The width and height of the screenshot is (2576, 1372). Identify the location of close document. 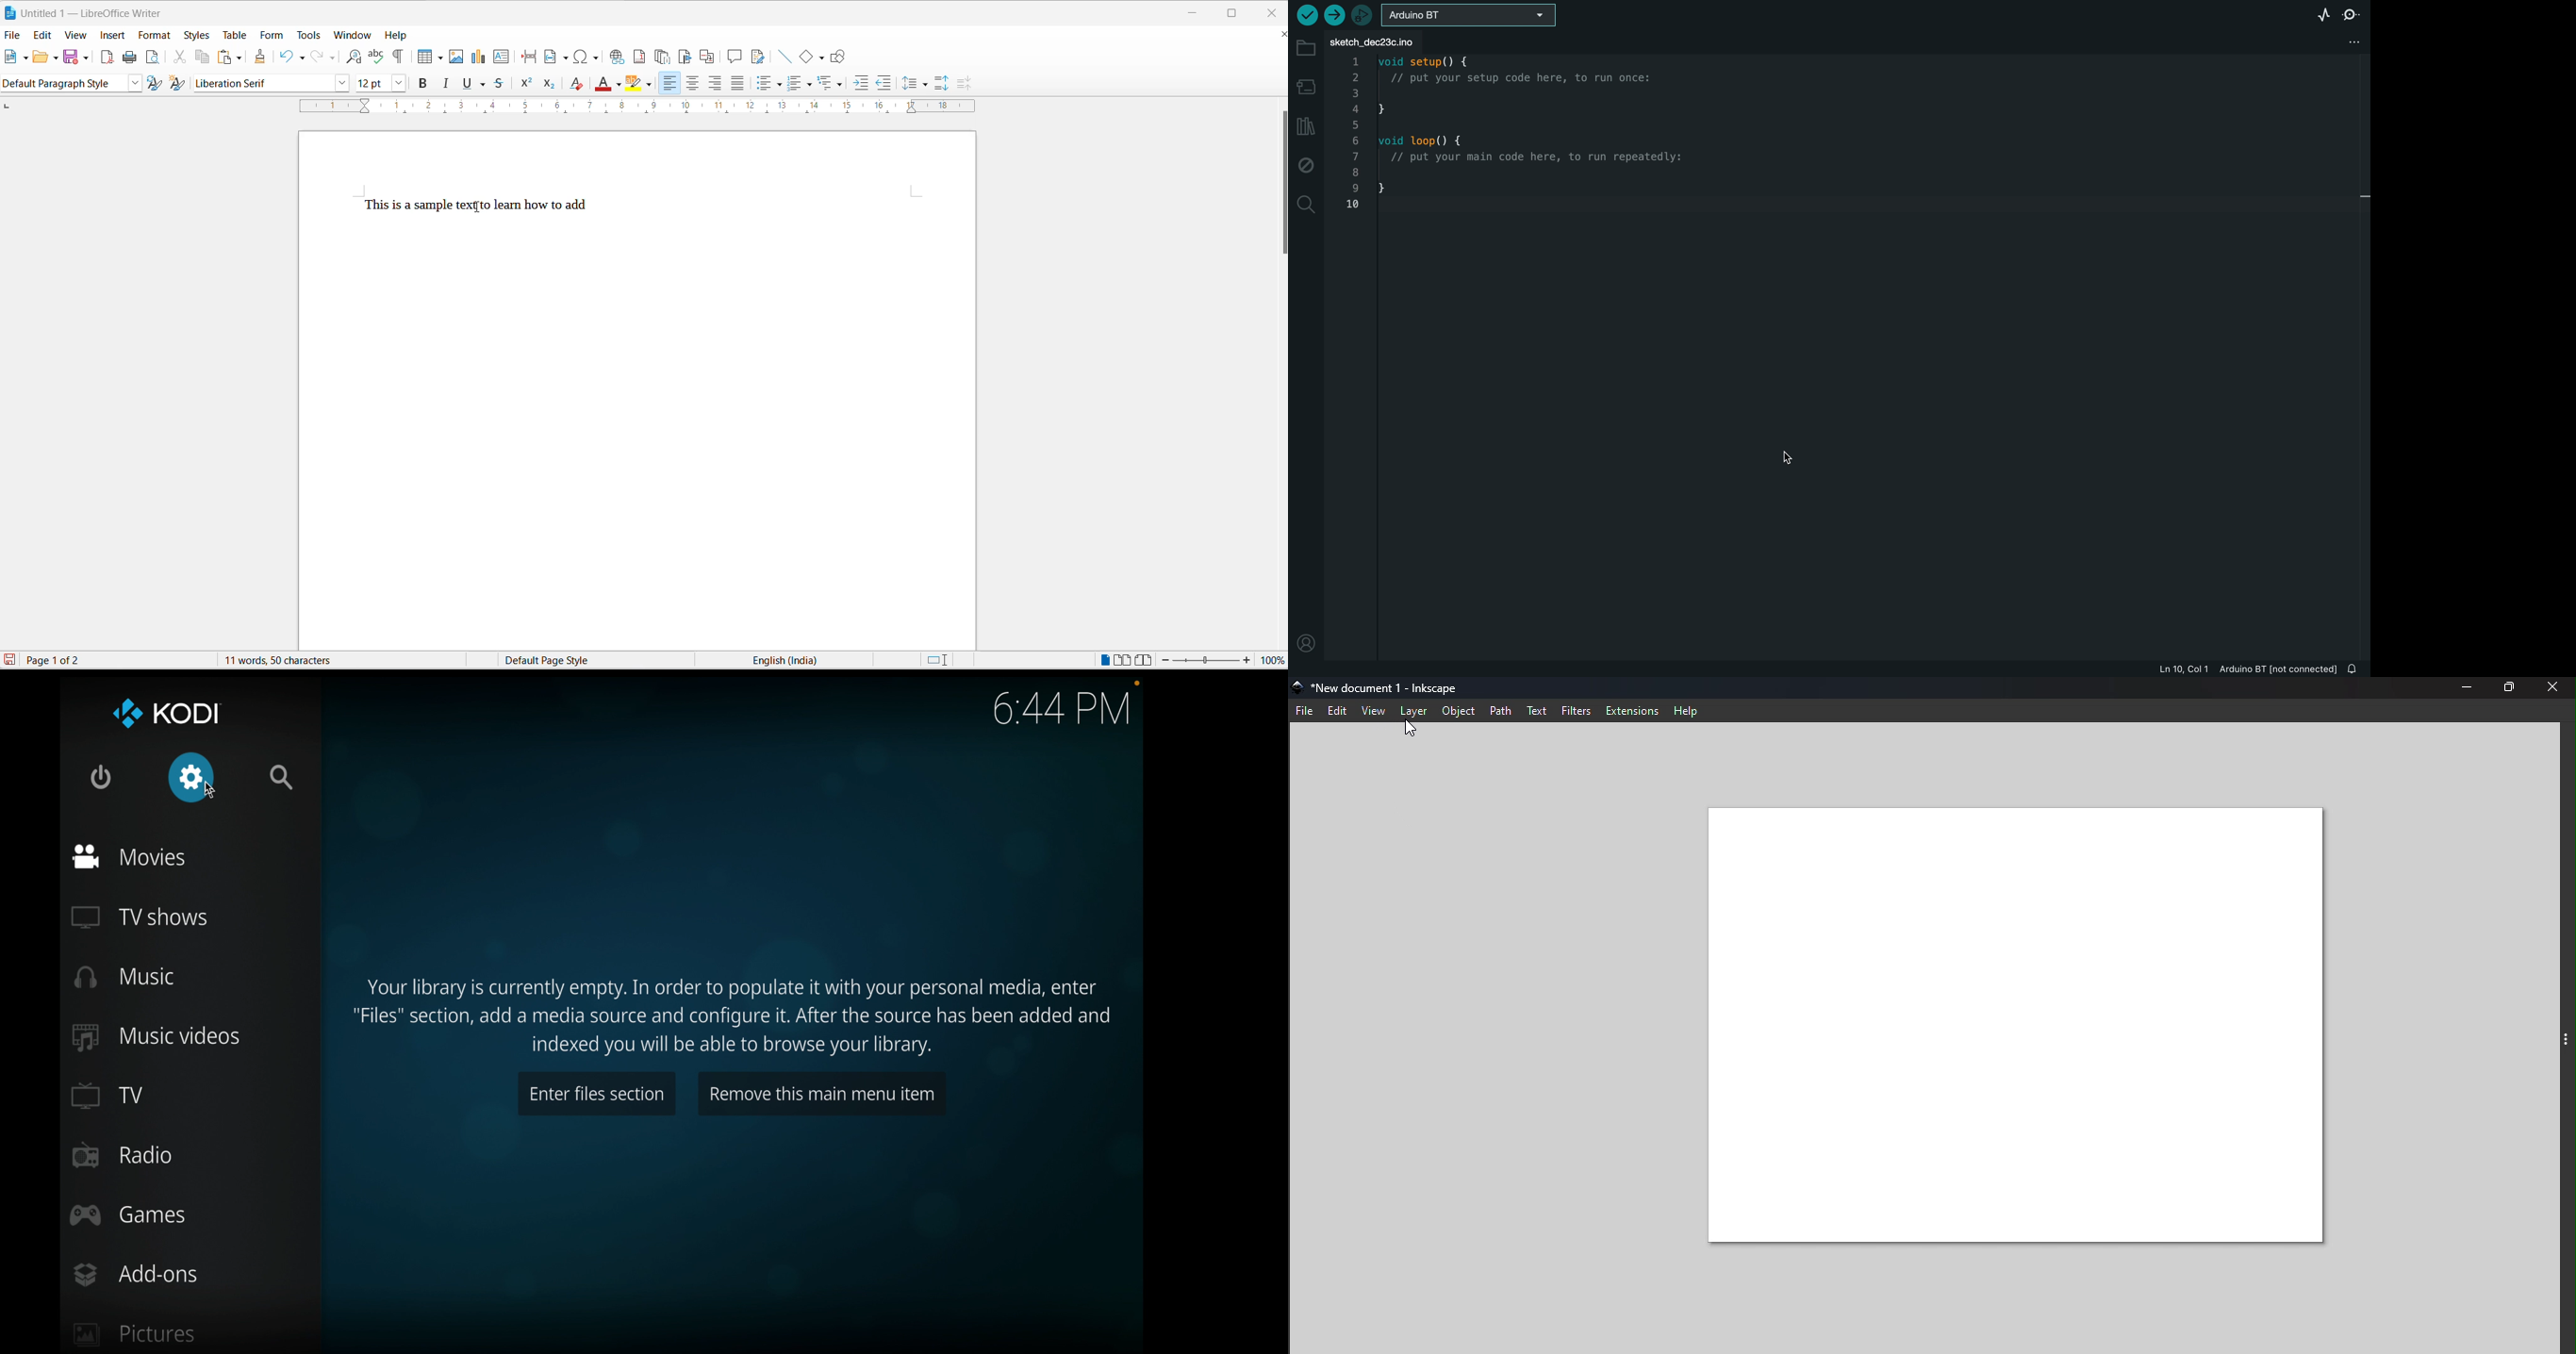
(1279, 35).